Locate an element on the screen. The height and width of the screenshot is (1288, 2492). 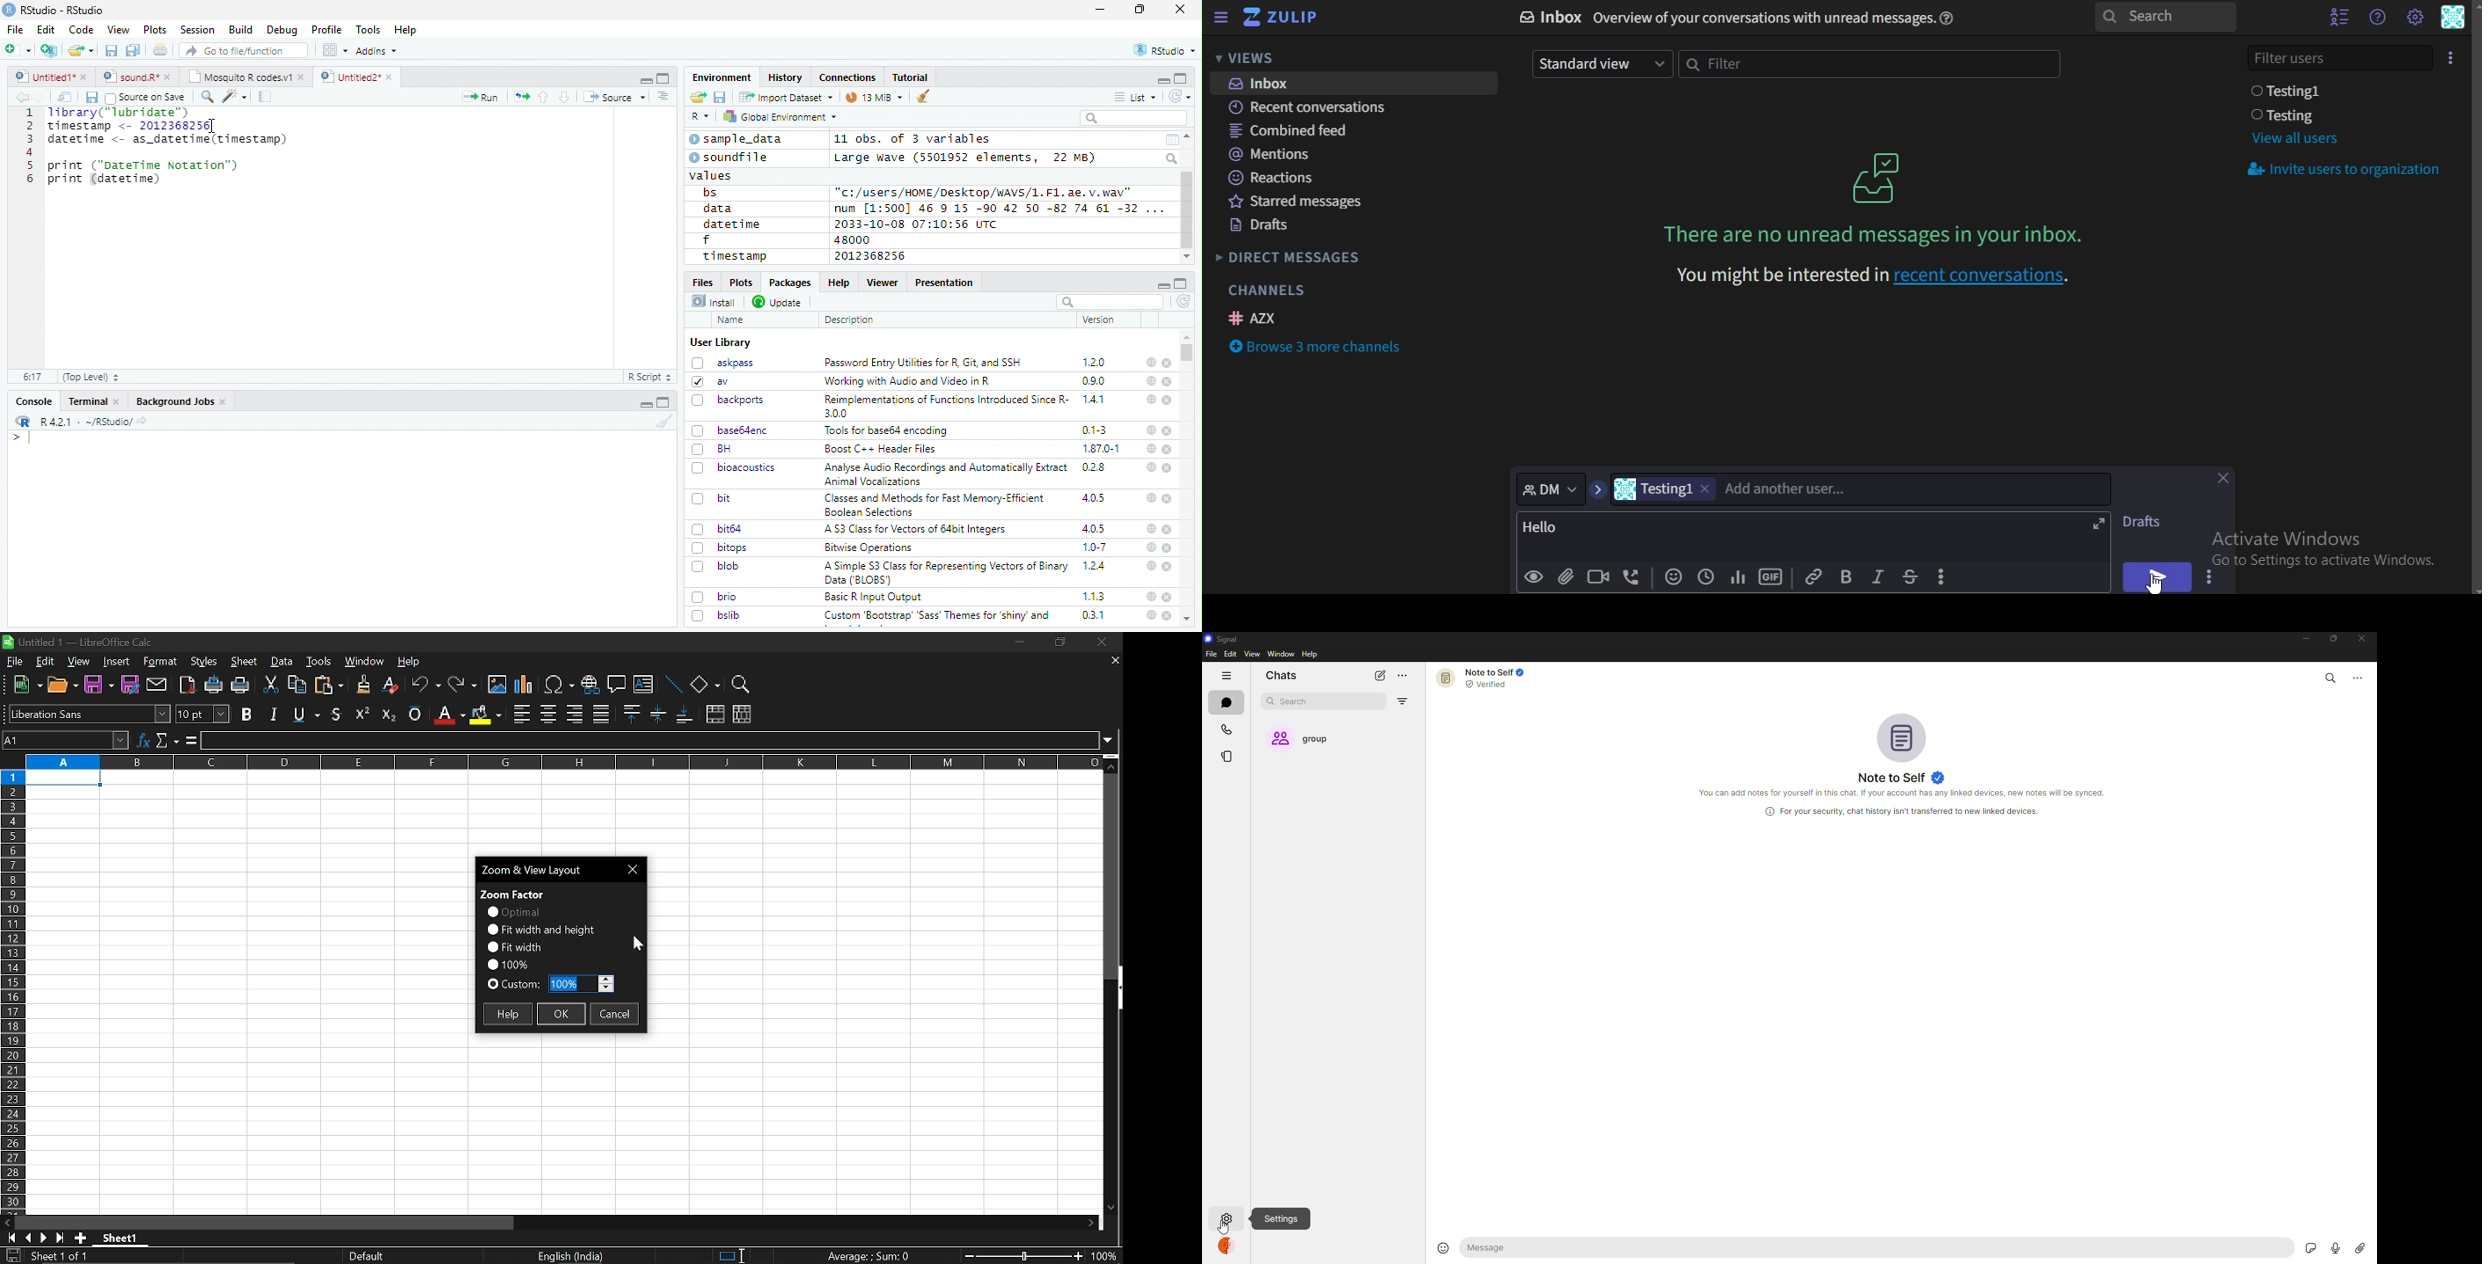
bioacoustics is located at coordinates (734, 467).